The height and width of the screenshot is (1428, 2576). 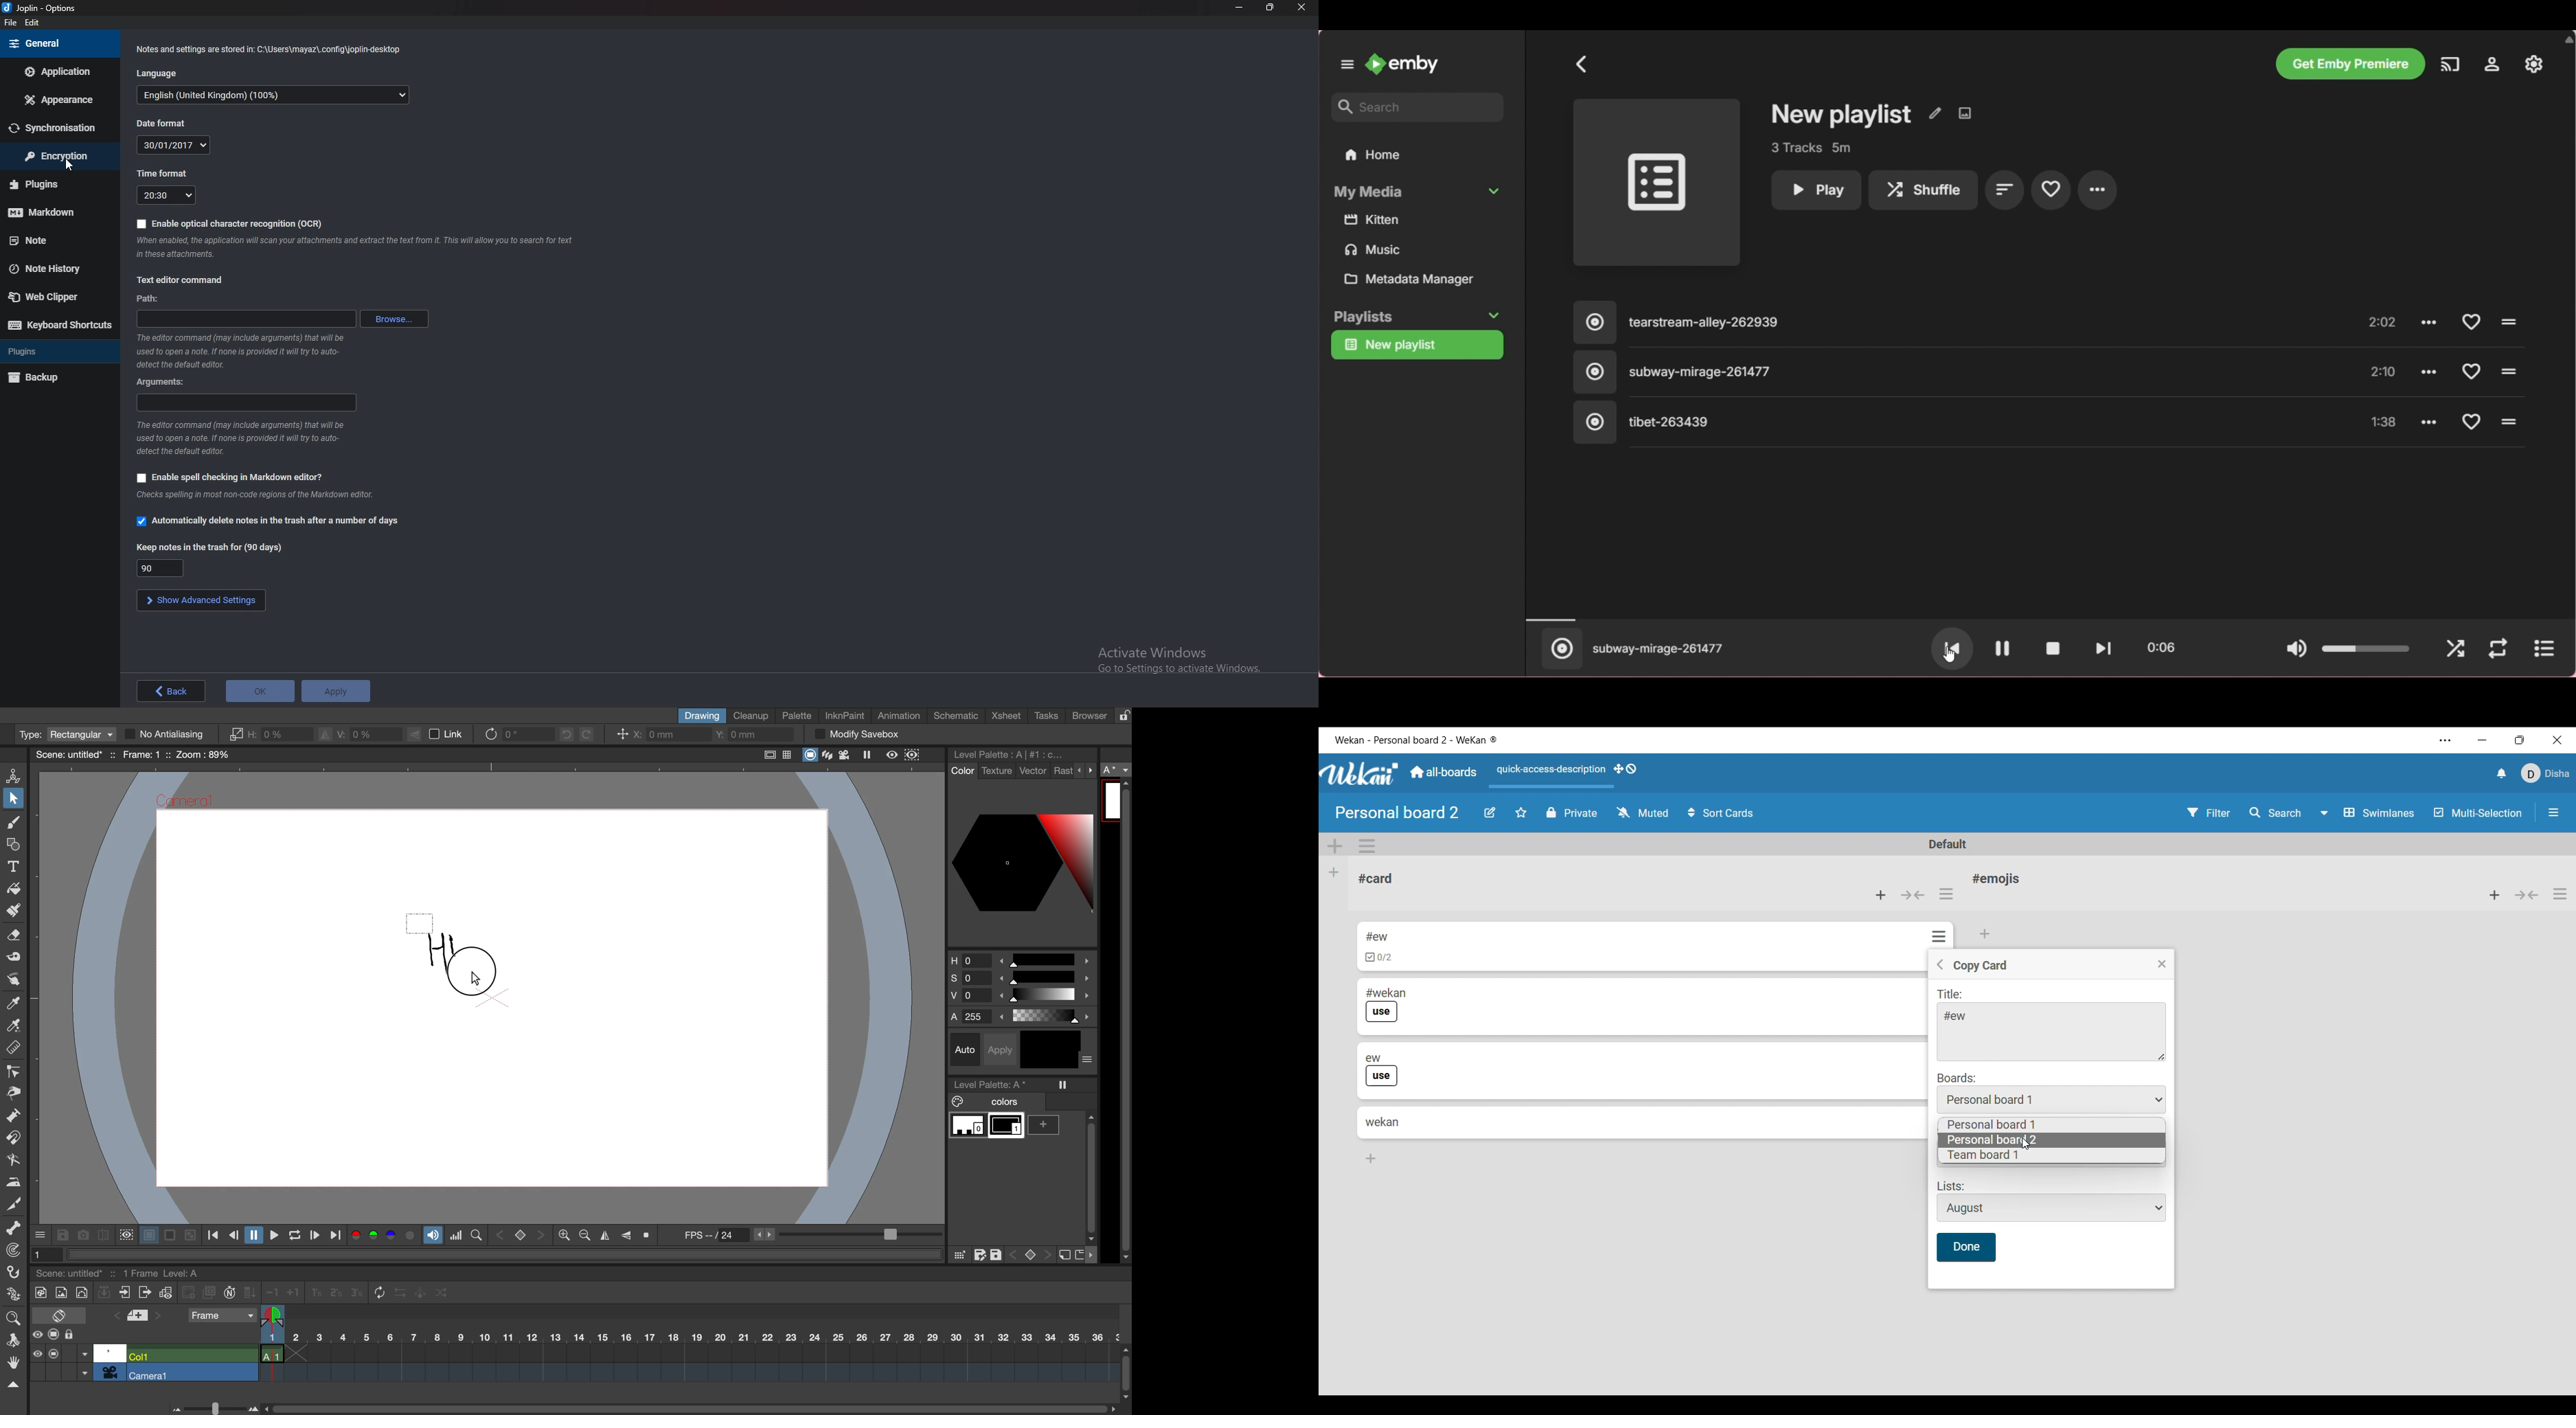 What do you see at coordinates (980, 1255) in the screenshot?
I see `save as` at bounding box center [980, 1255].